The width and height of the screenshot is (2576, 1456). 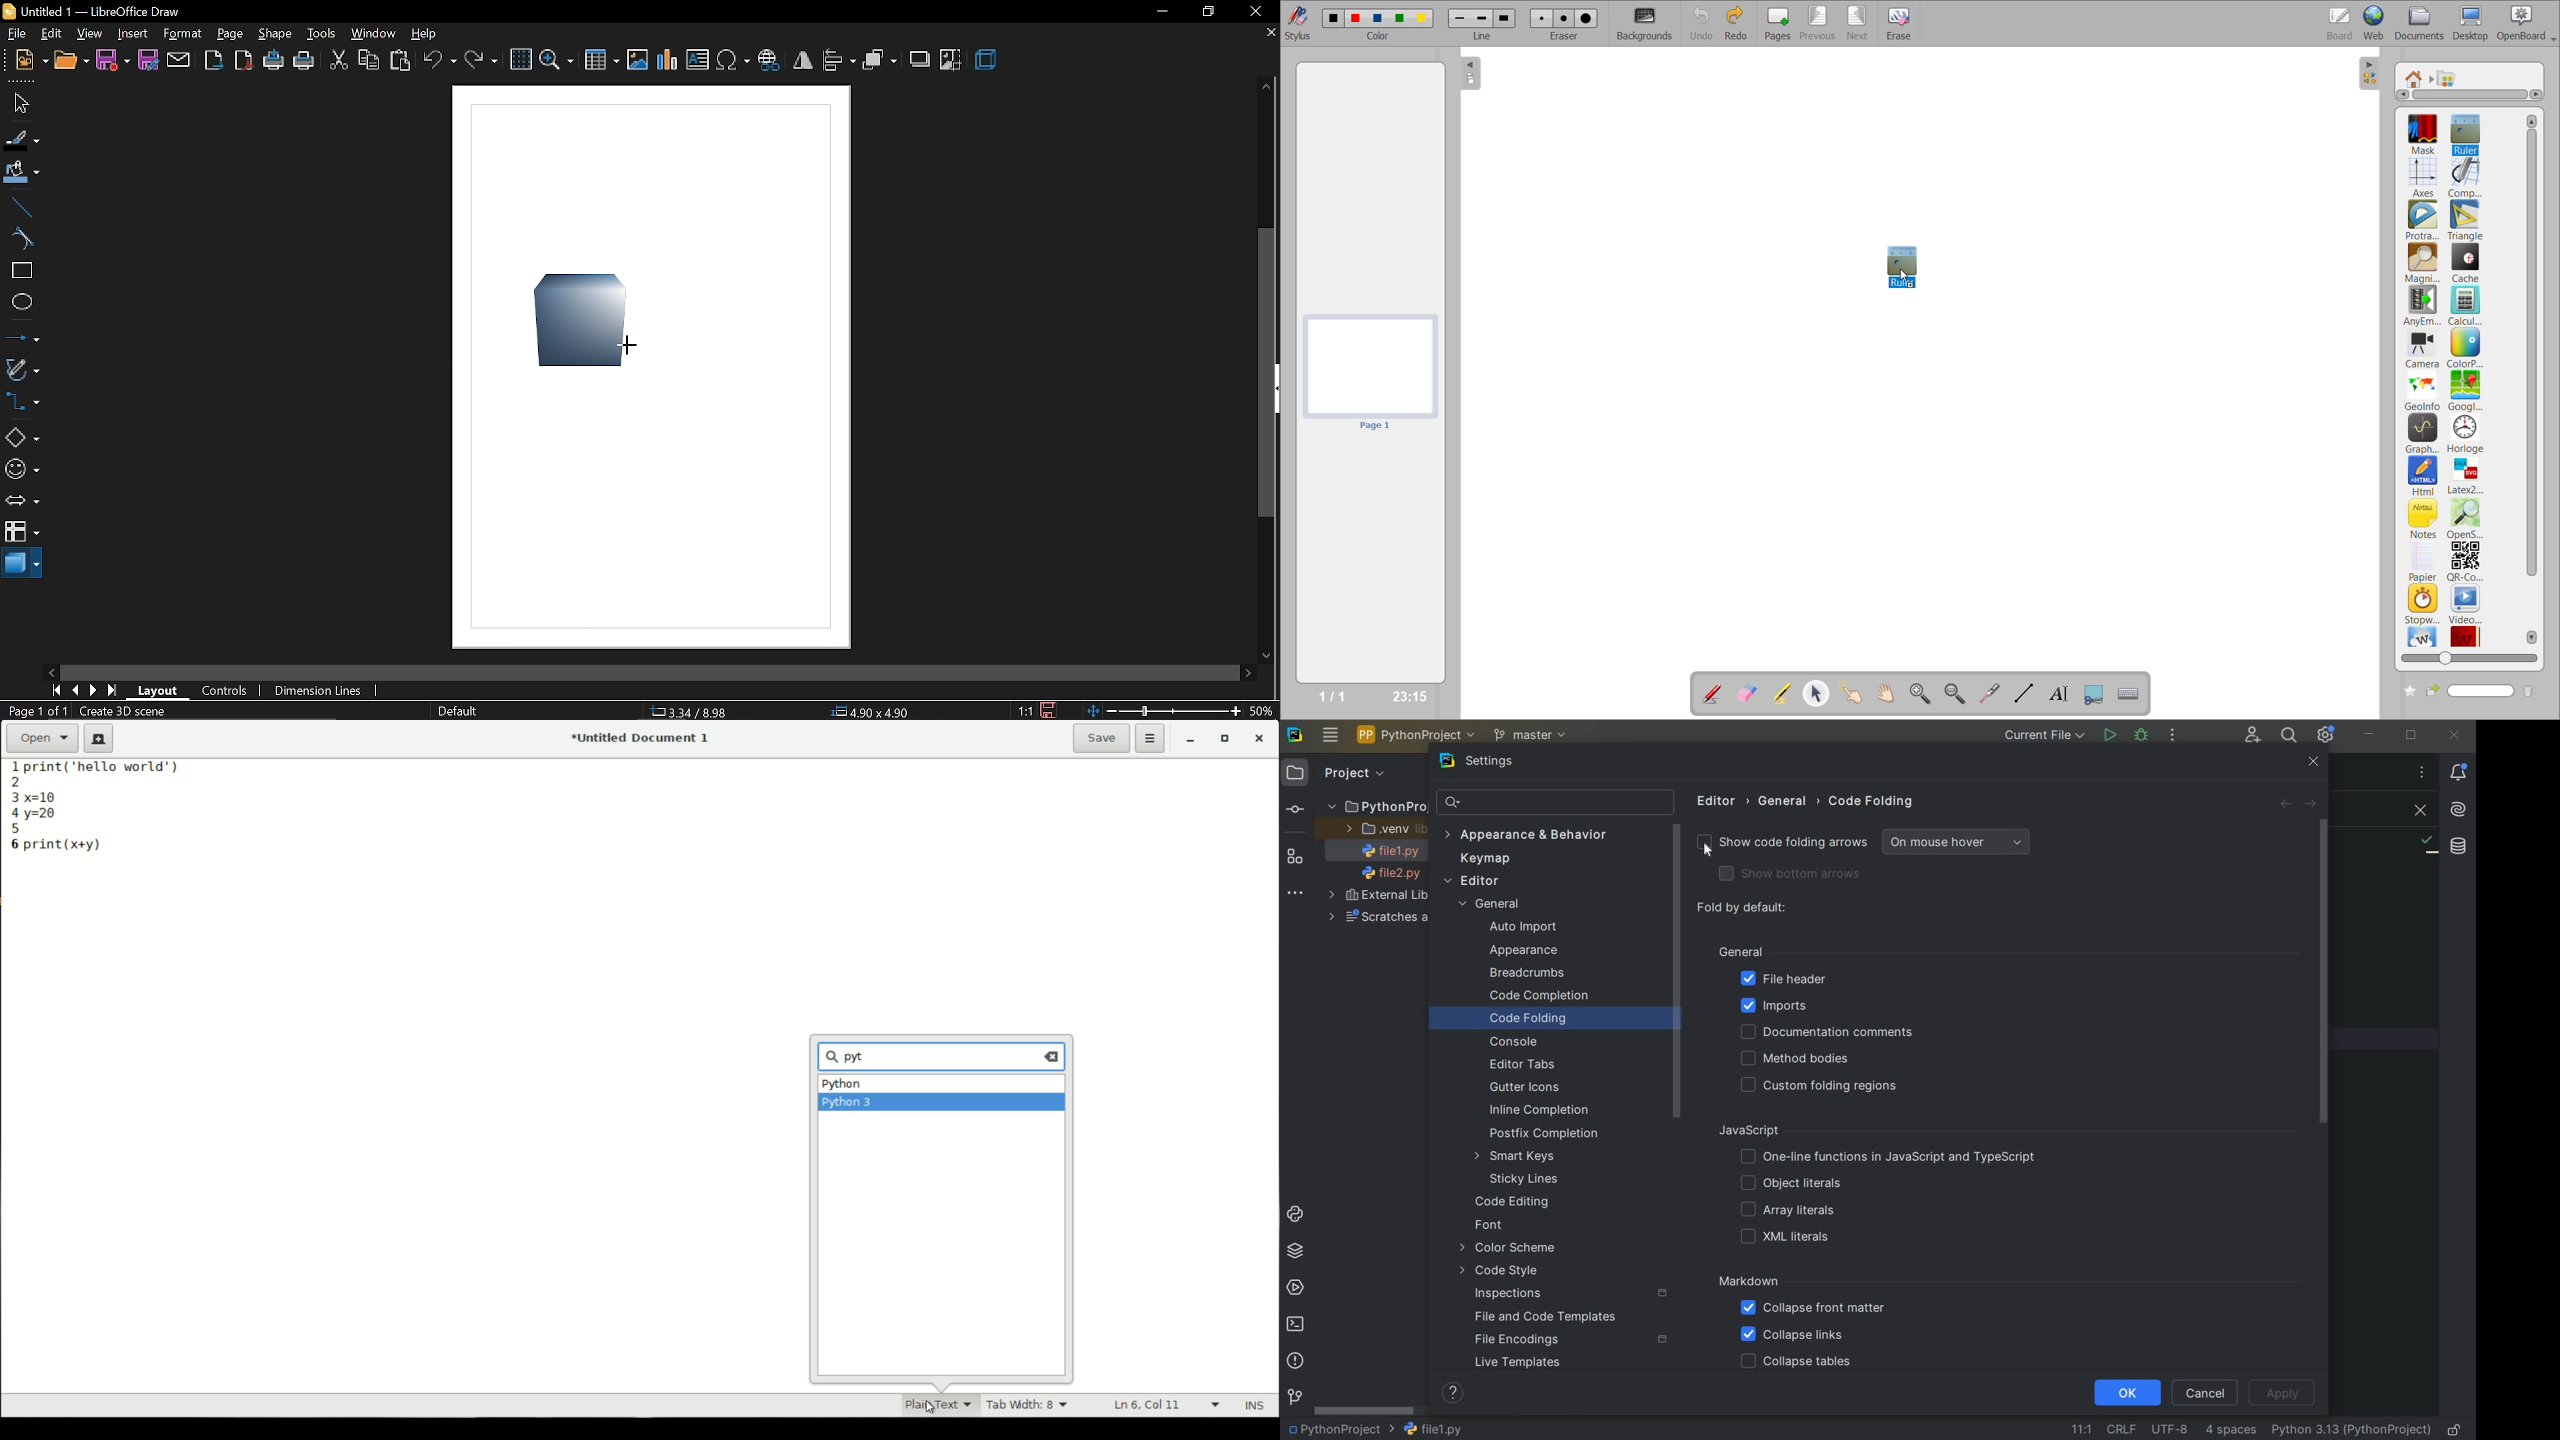 I want to click on zoom, so click(x=556, y=61).